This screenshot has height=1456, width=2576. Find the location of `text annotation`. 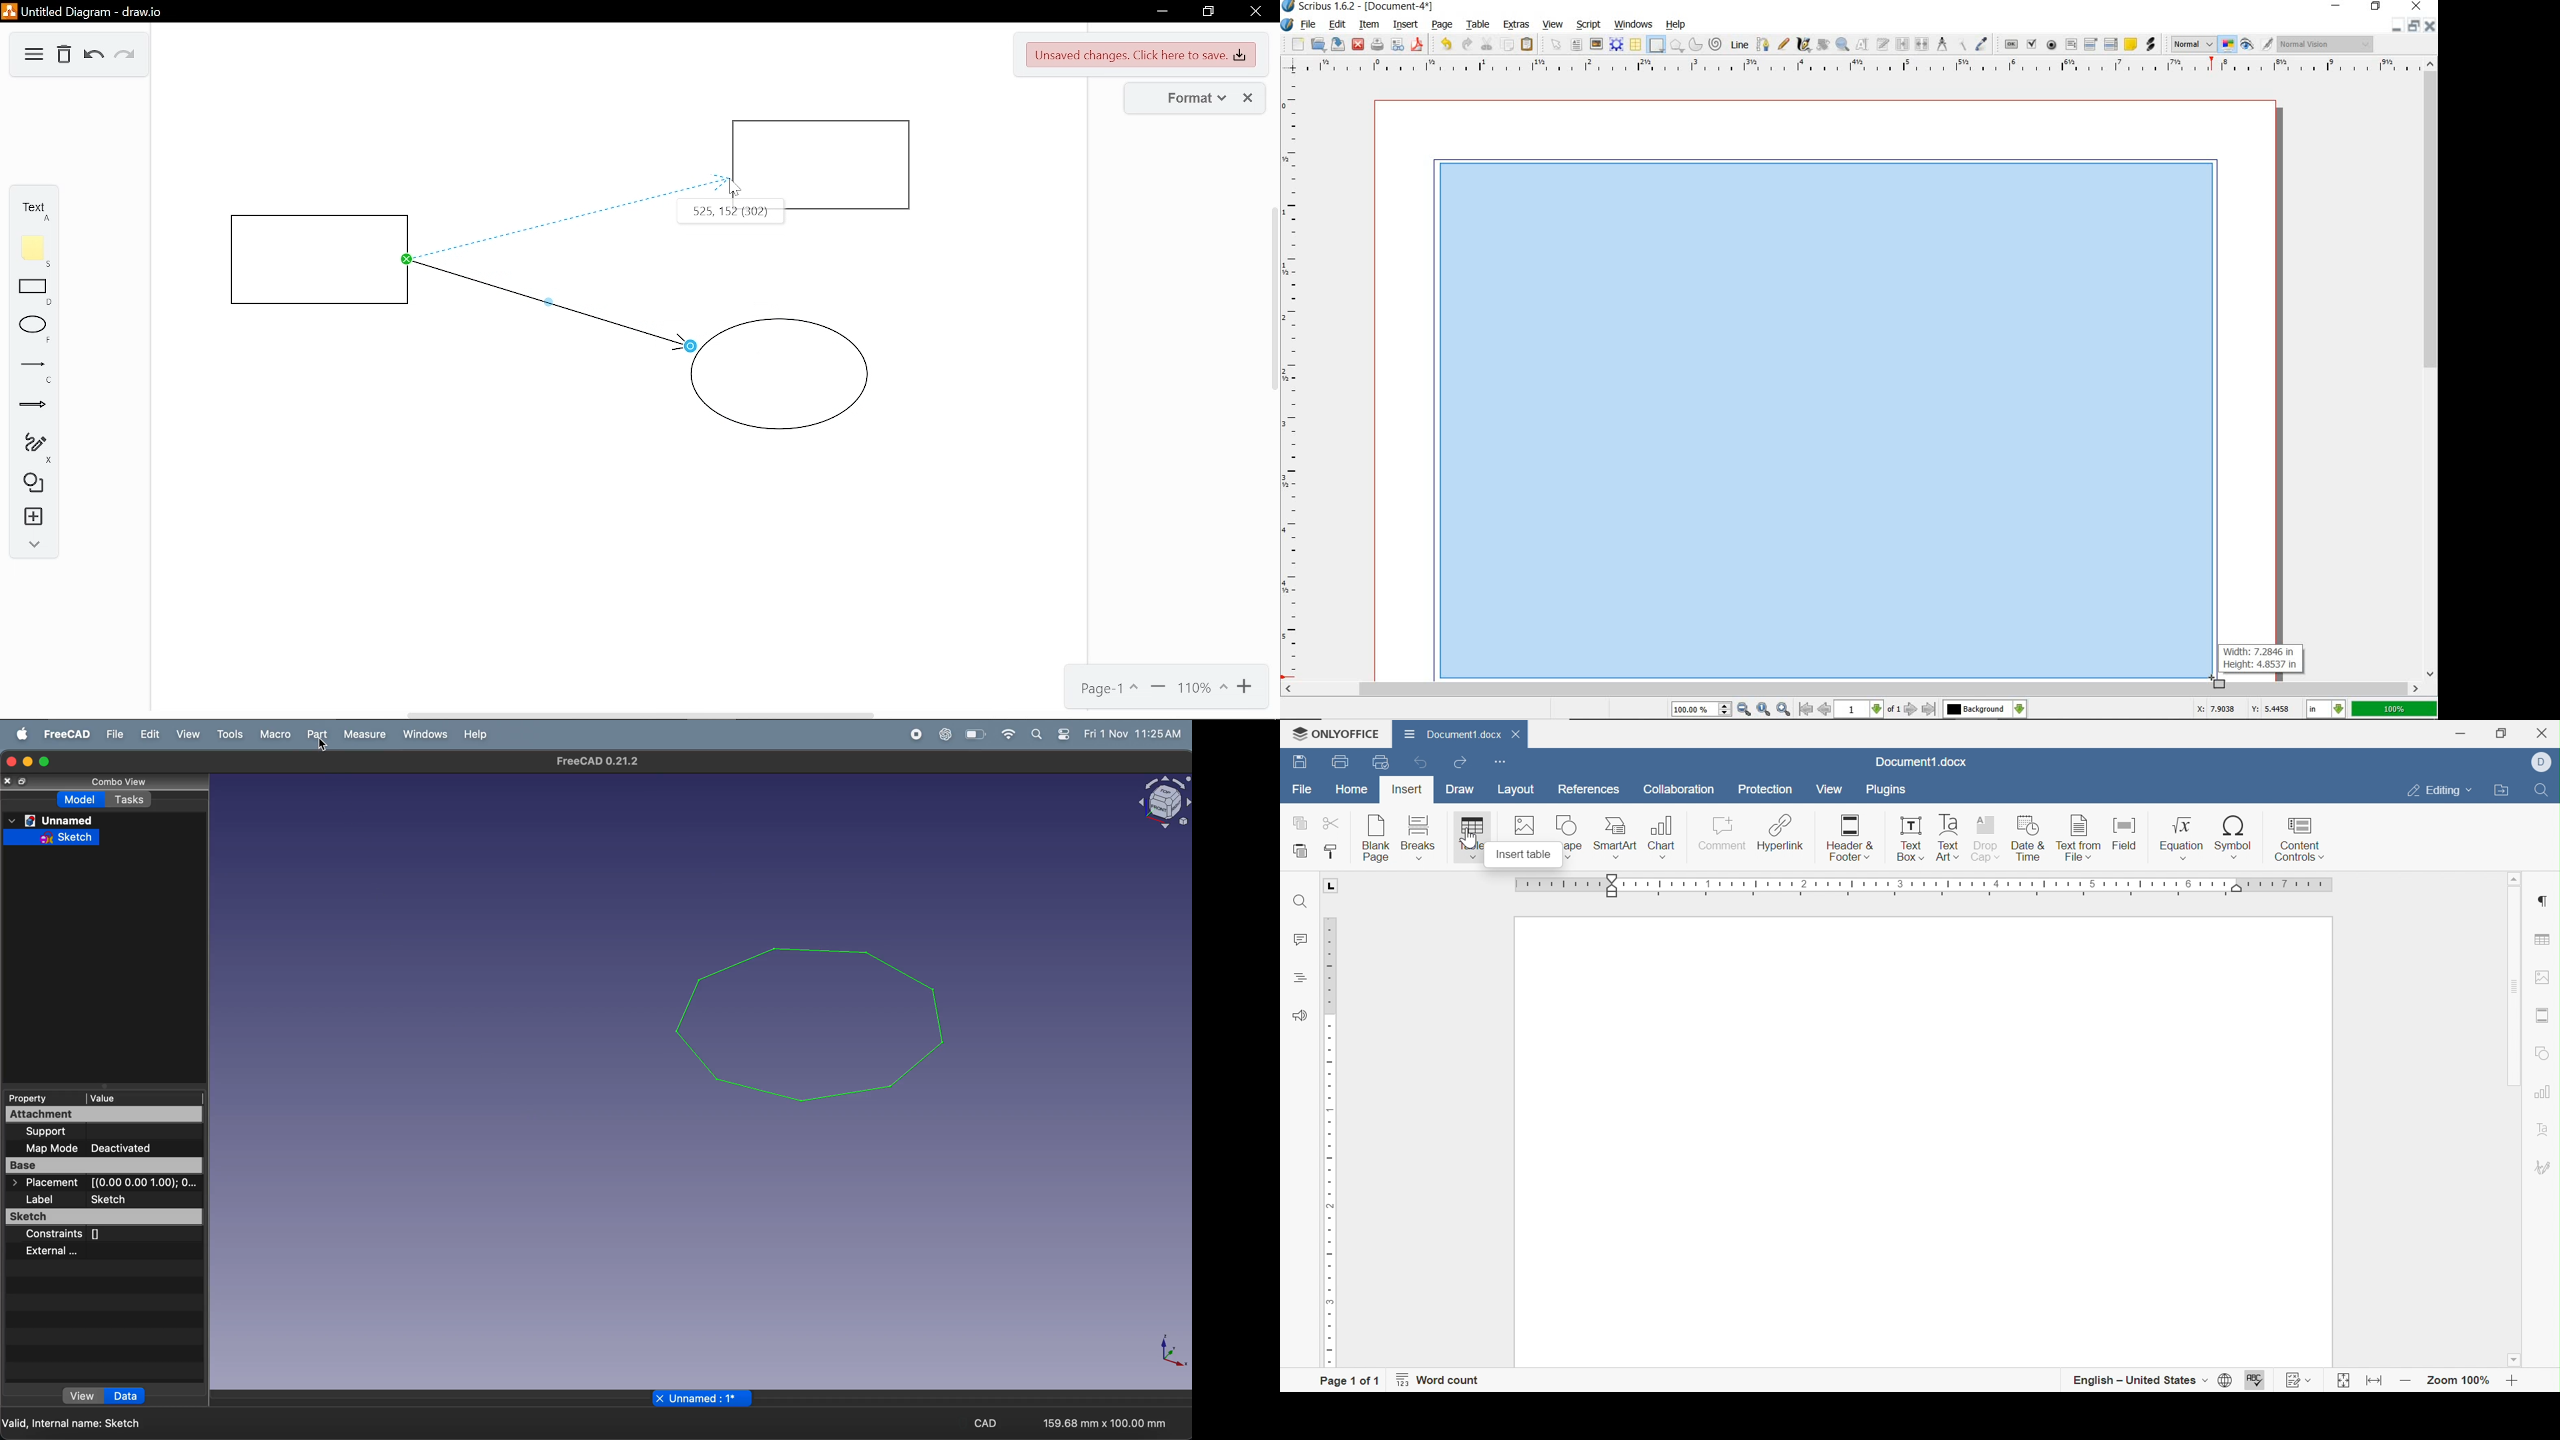

text annotation is located at coordinates (2131, 44).